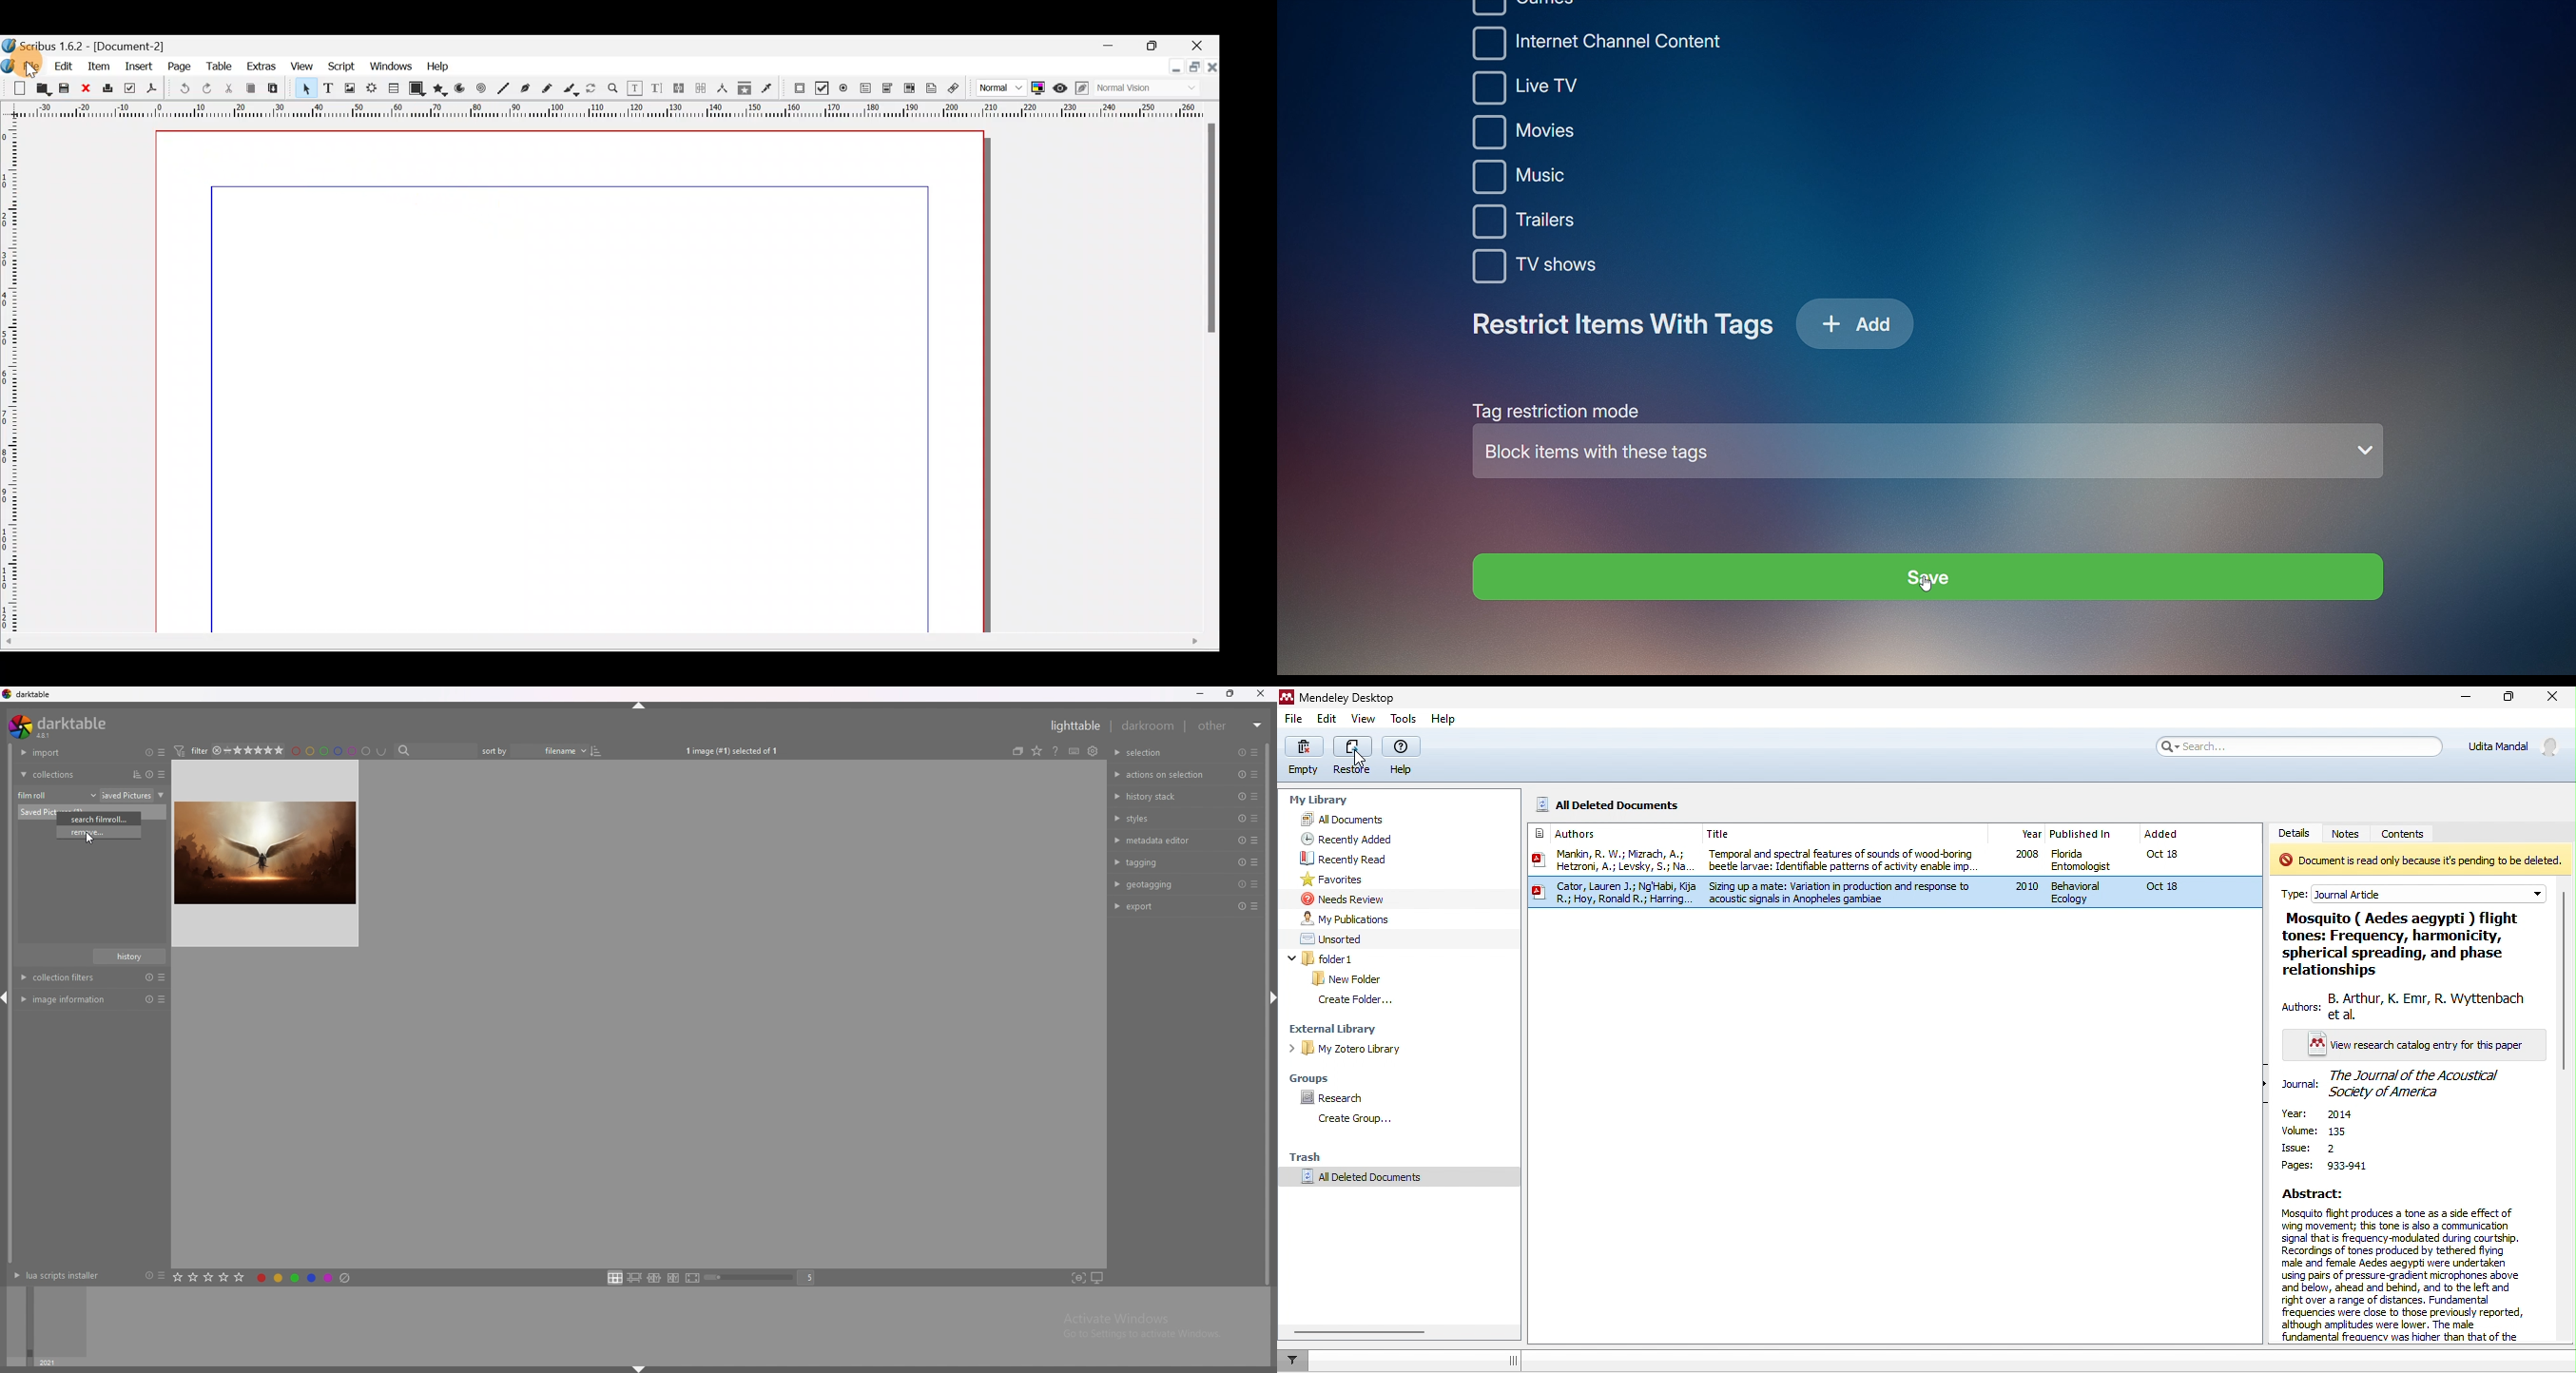 This screenshot has width=2576, height=1400. I want to click on View, so click(301, 67).